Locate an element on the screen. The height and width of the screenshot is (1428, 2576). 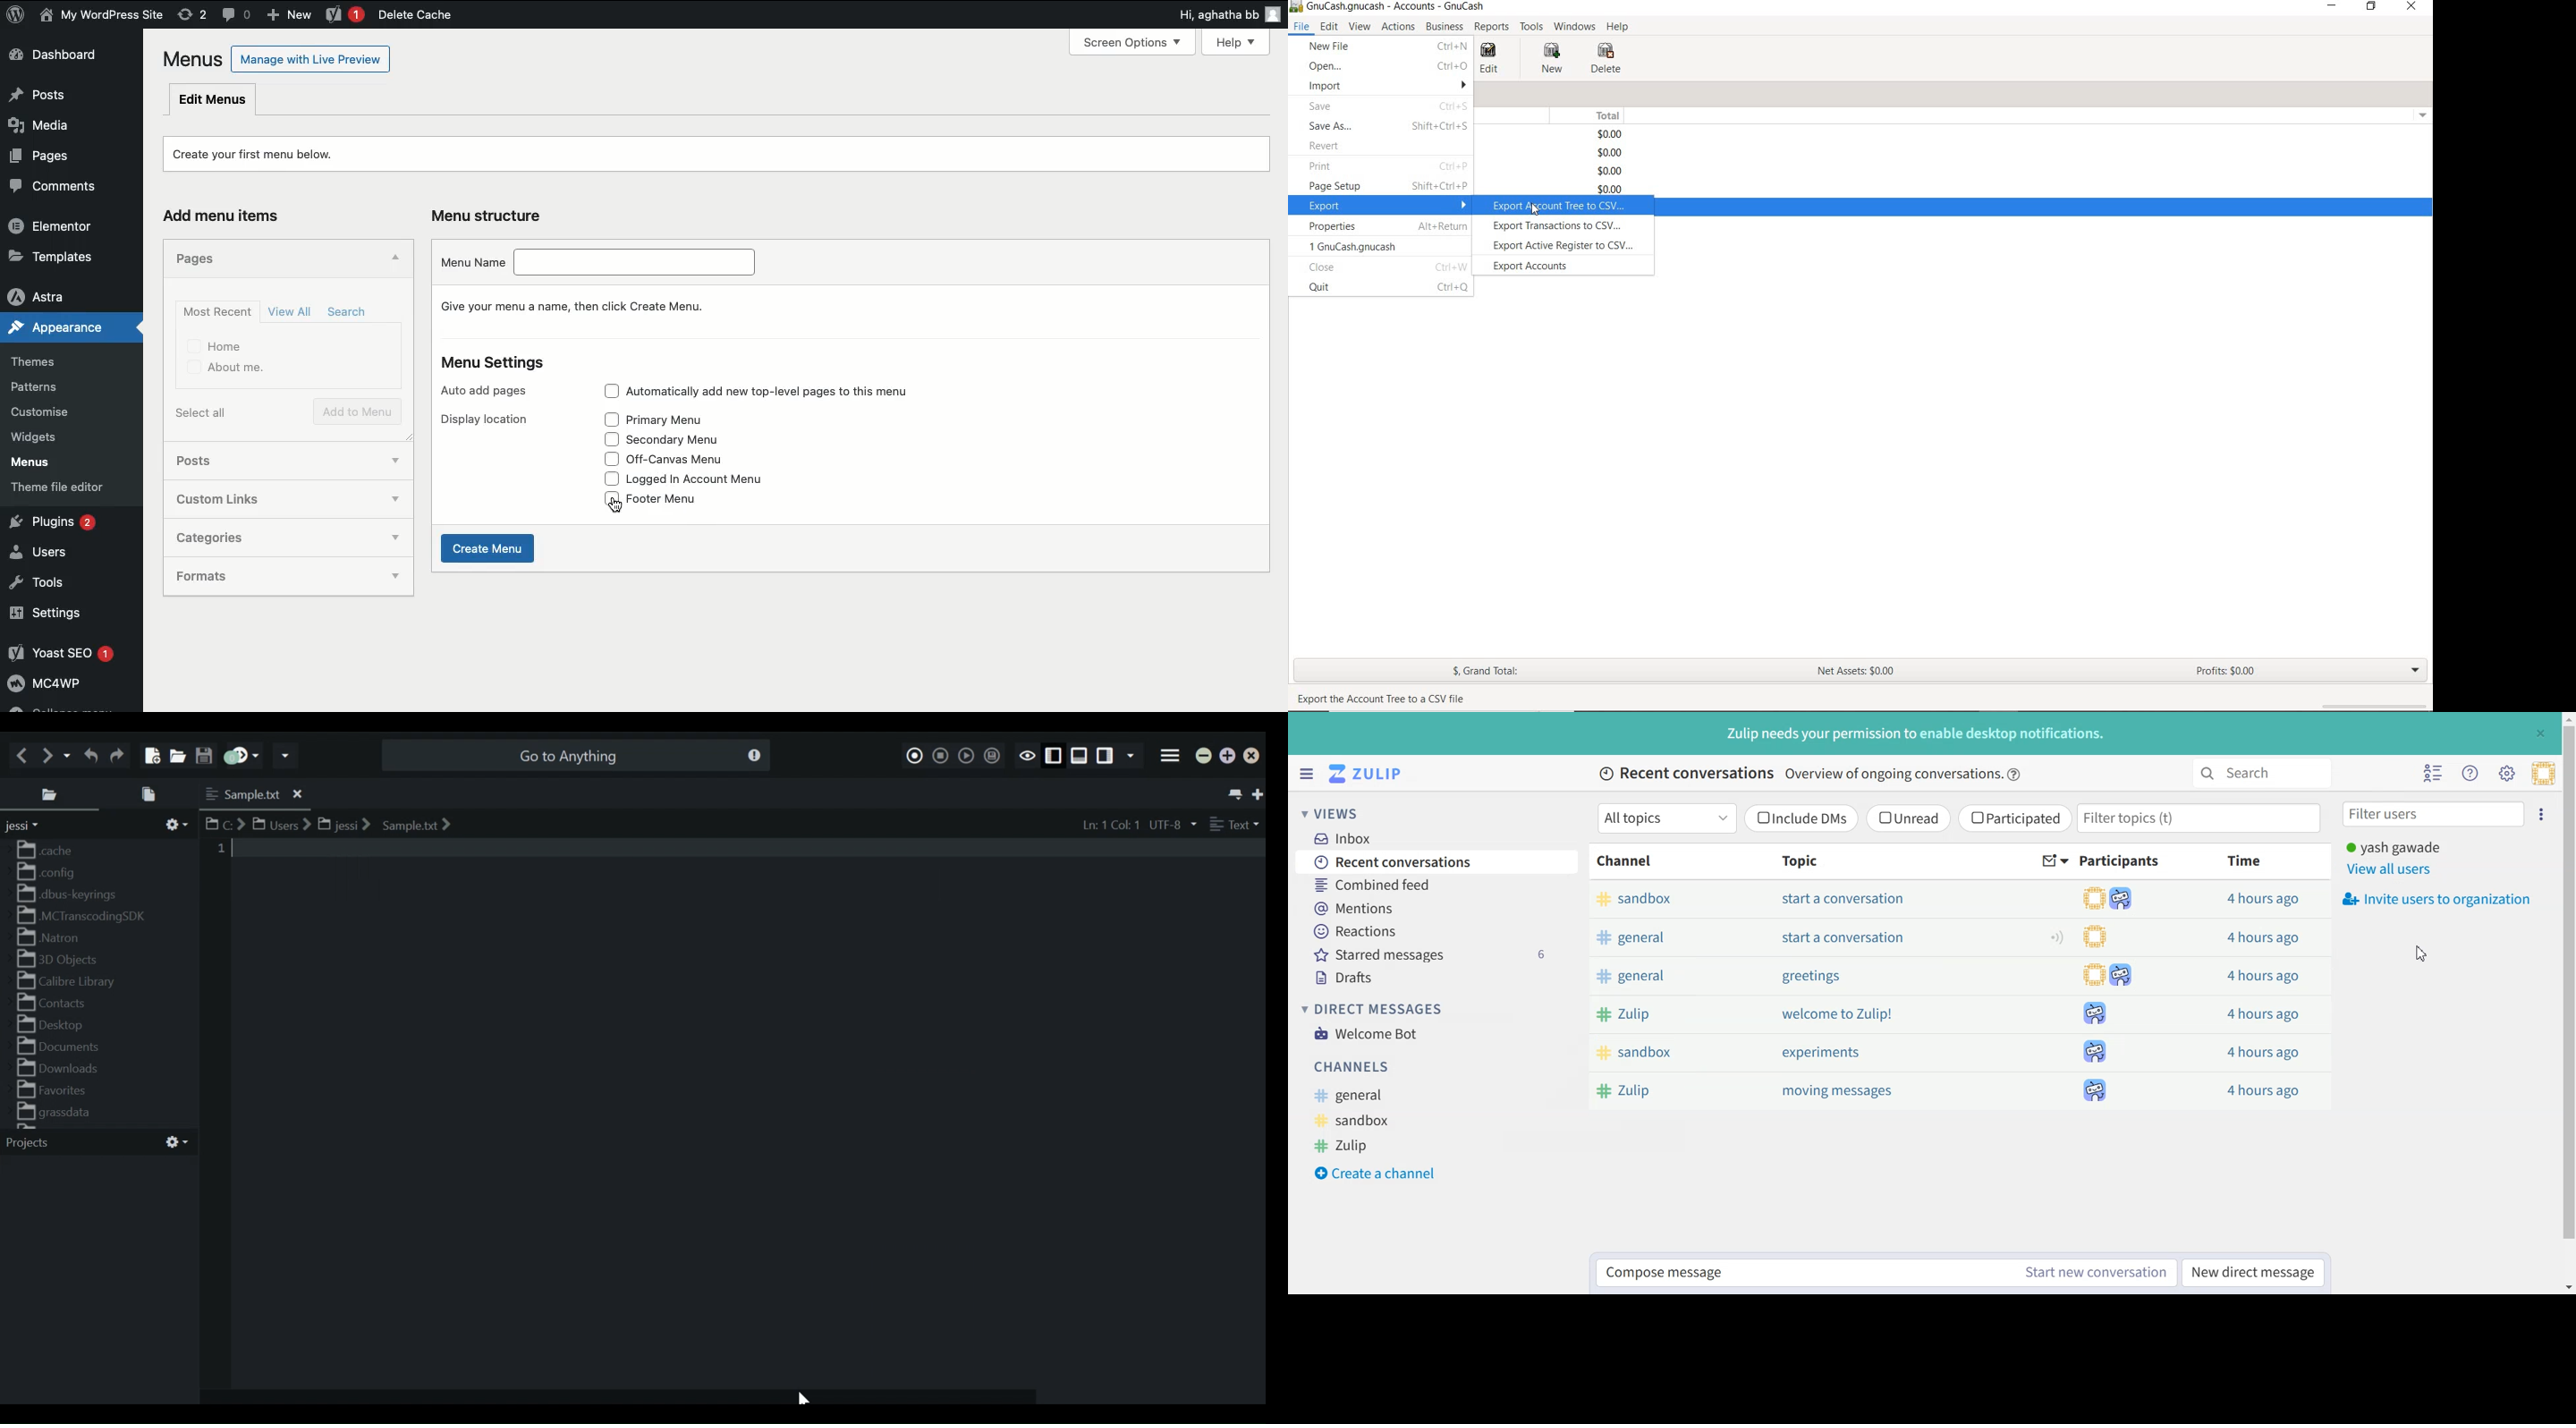
User is located at coordinates (102, 16).